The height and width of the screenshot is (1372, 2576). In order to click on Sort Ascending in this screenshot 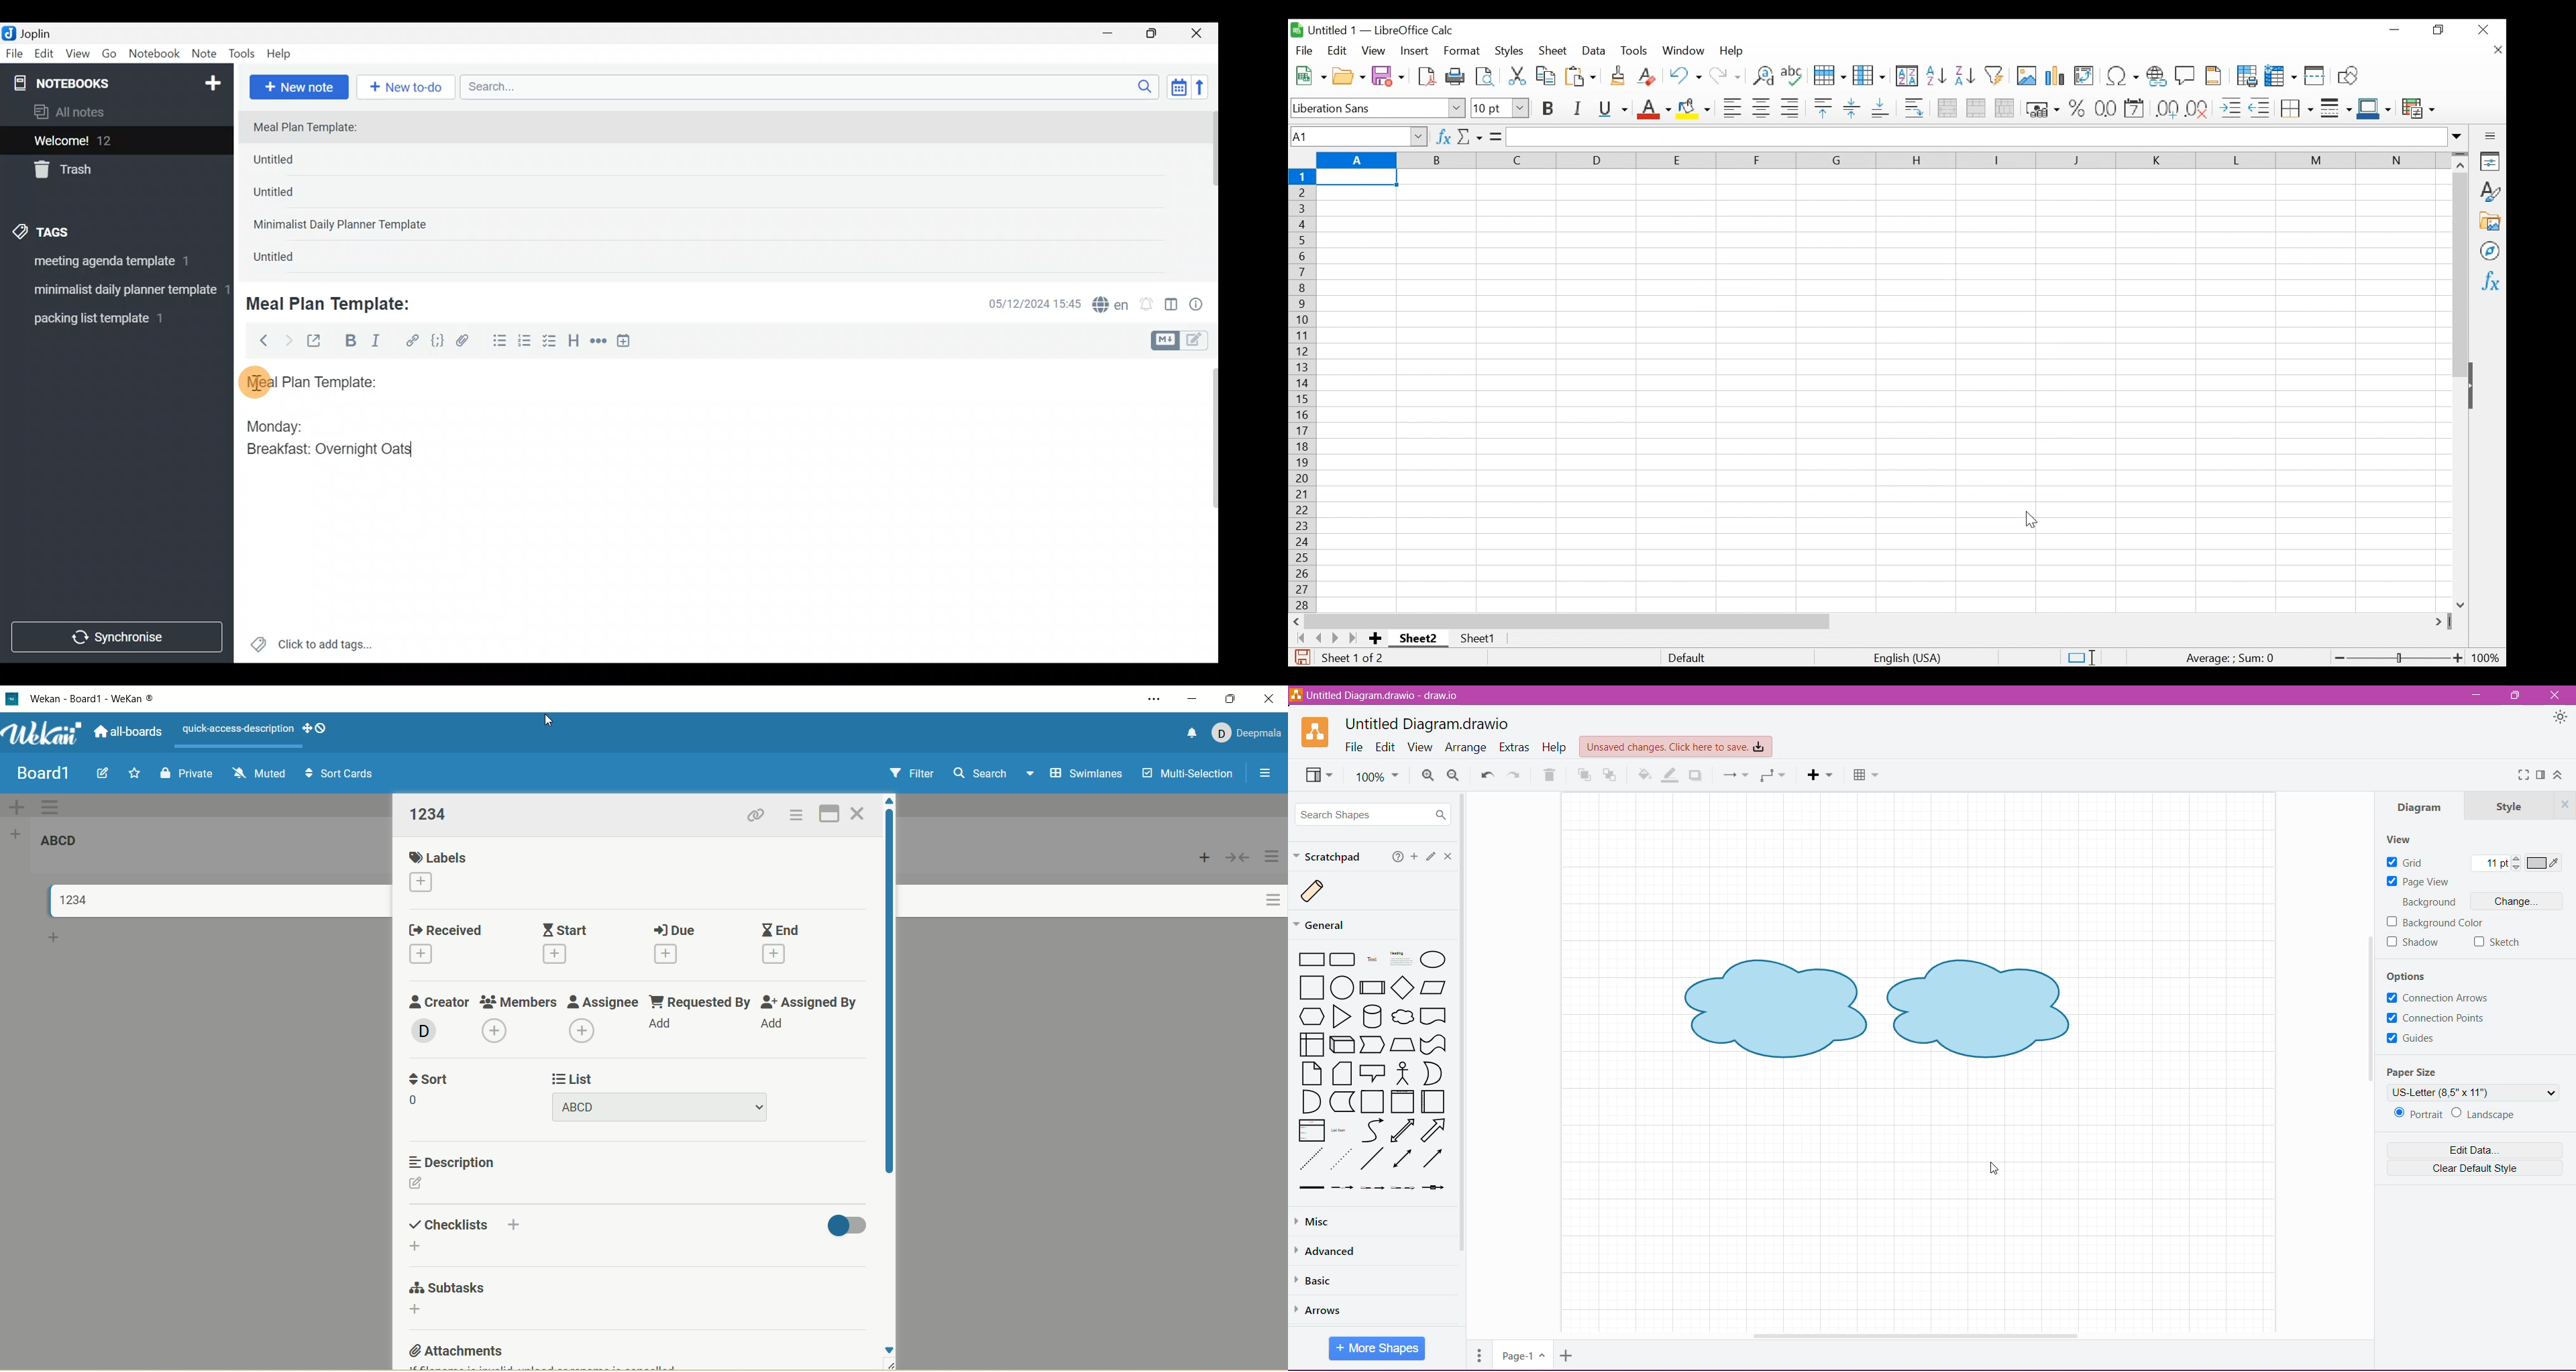, I will do `click(1936, 75)`.